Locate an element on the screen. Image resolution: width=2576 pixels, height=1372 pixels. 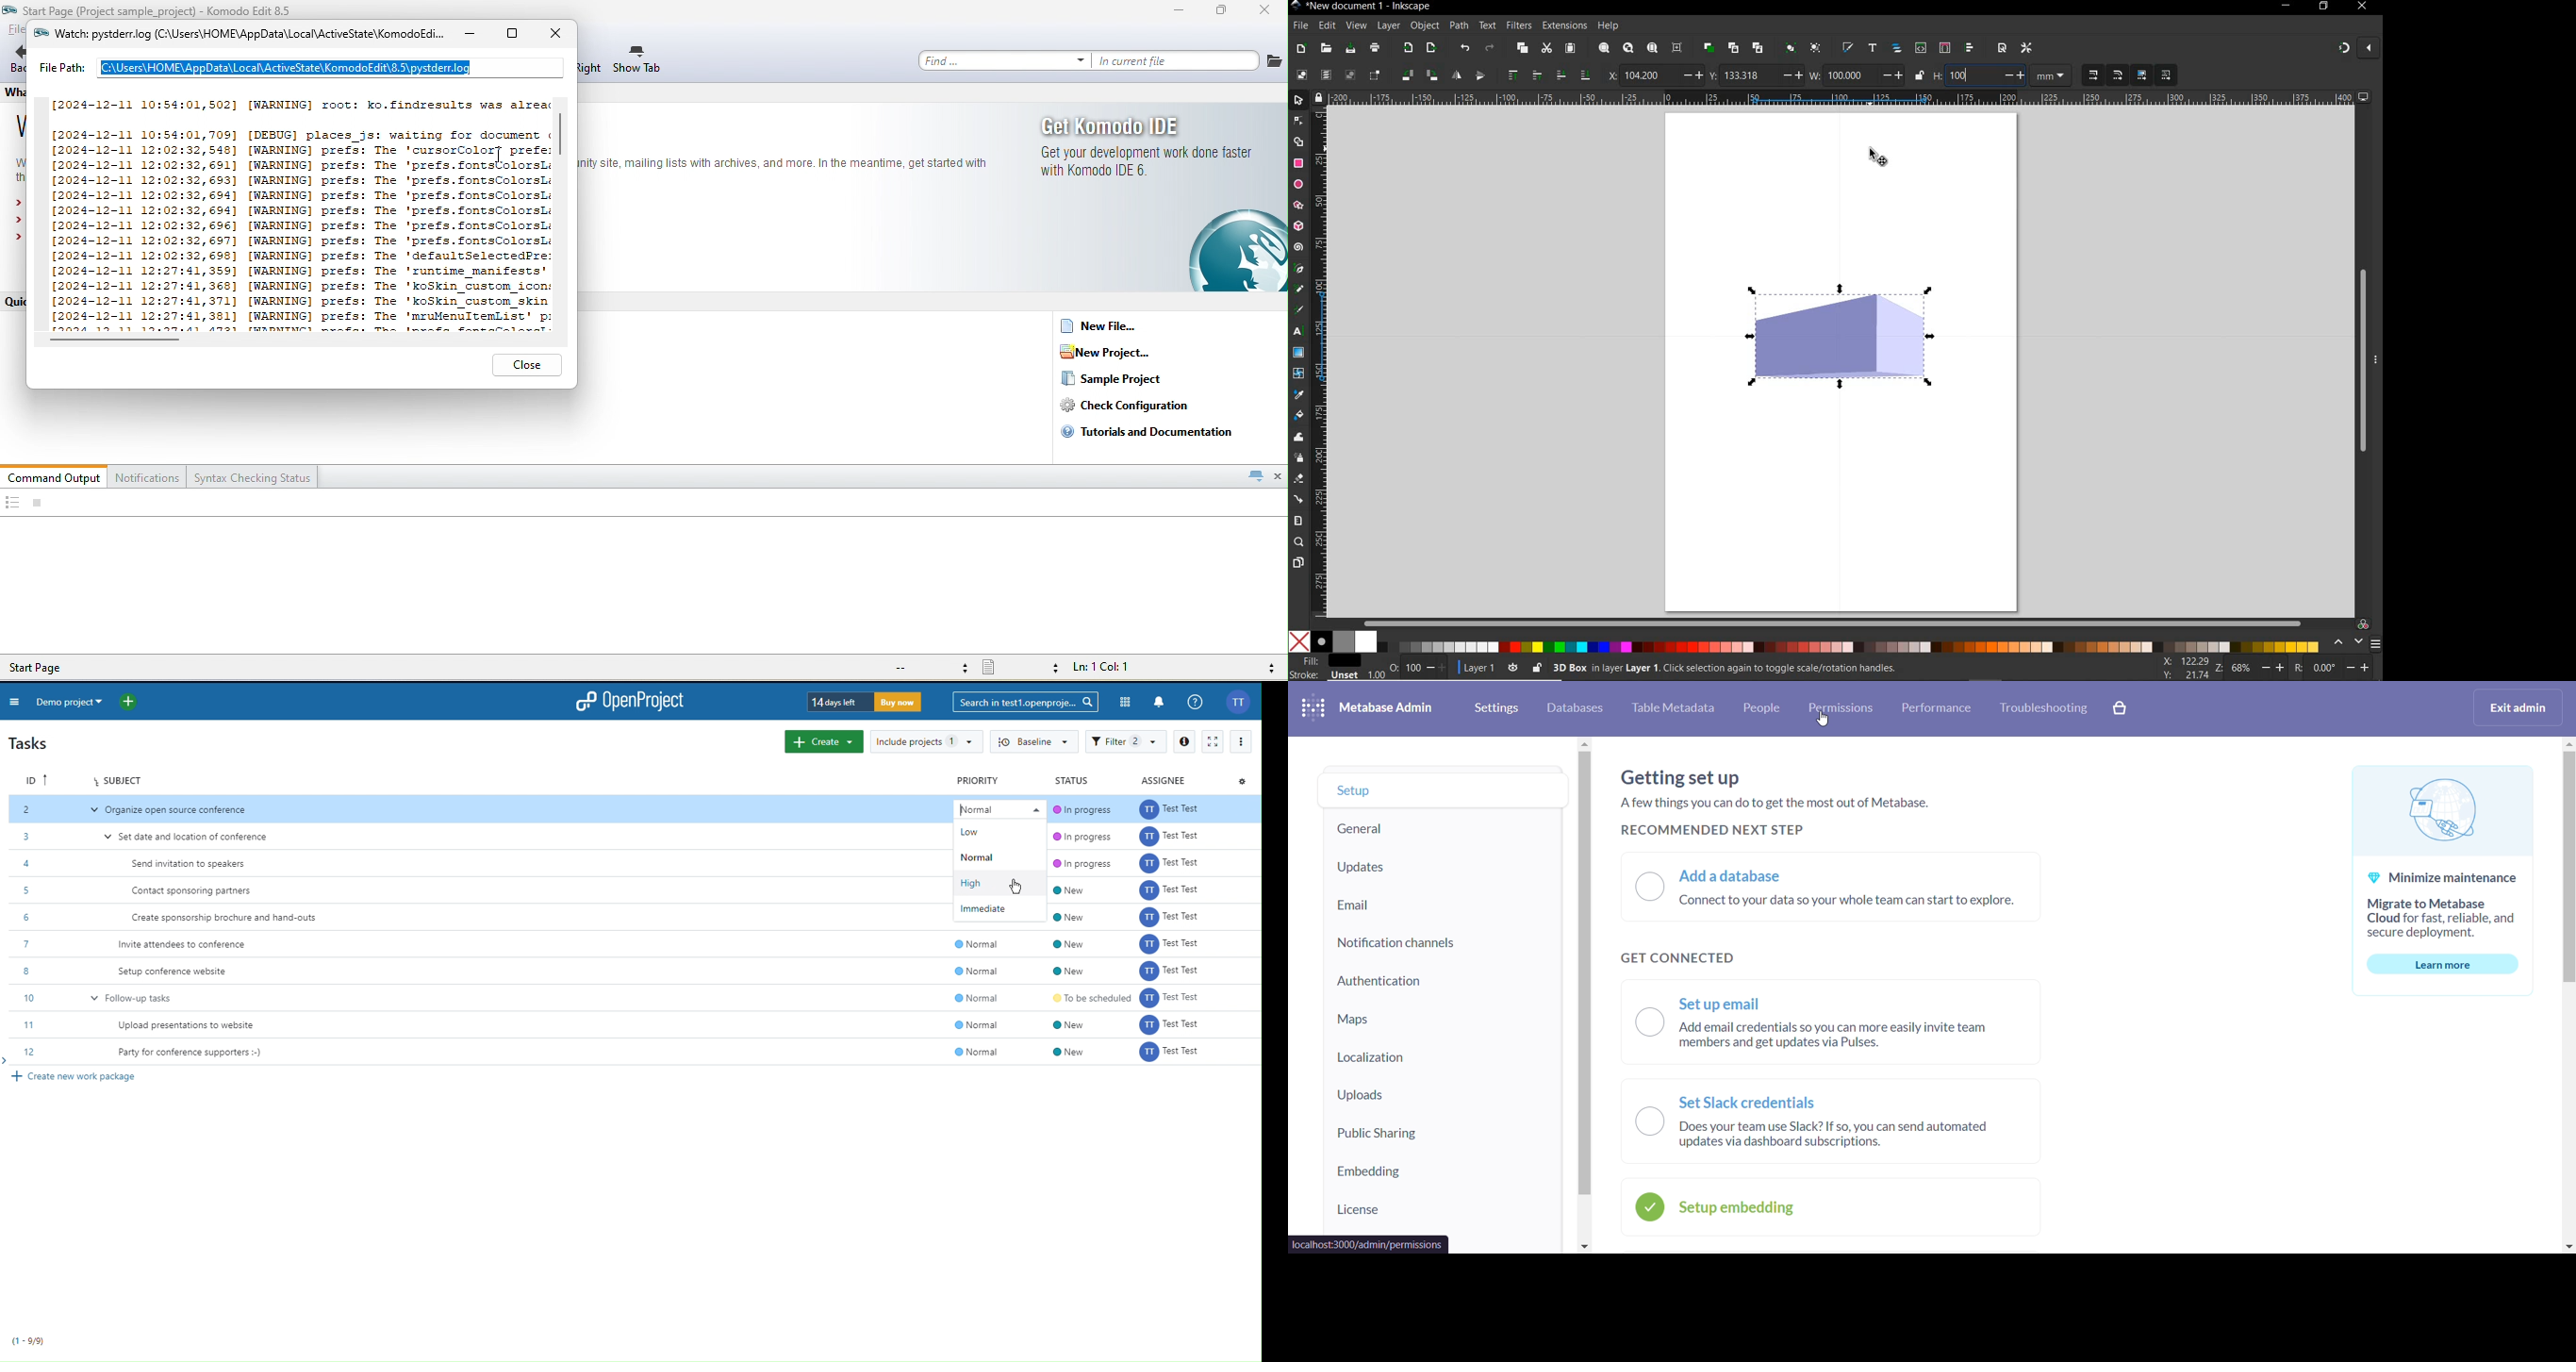
y is located at coordinates (1714, 76).